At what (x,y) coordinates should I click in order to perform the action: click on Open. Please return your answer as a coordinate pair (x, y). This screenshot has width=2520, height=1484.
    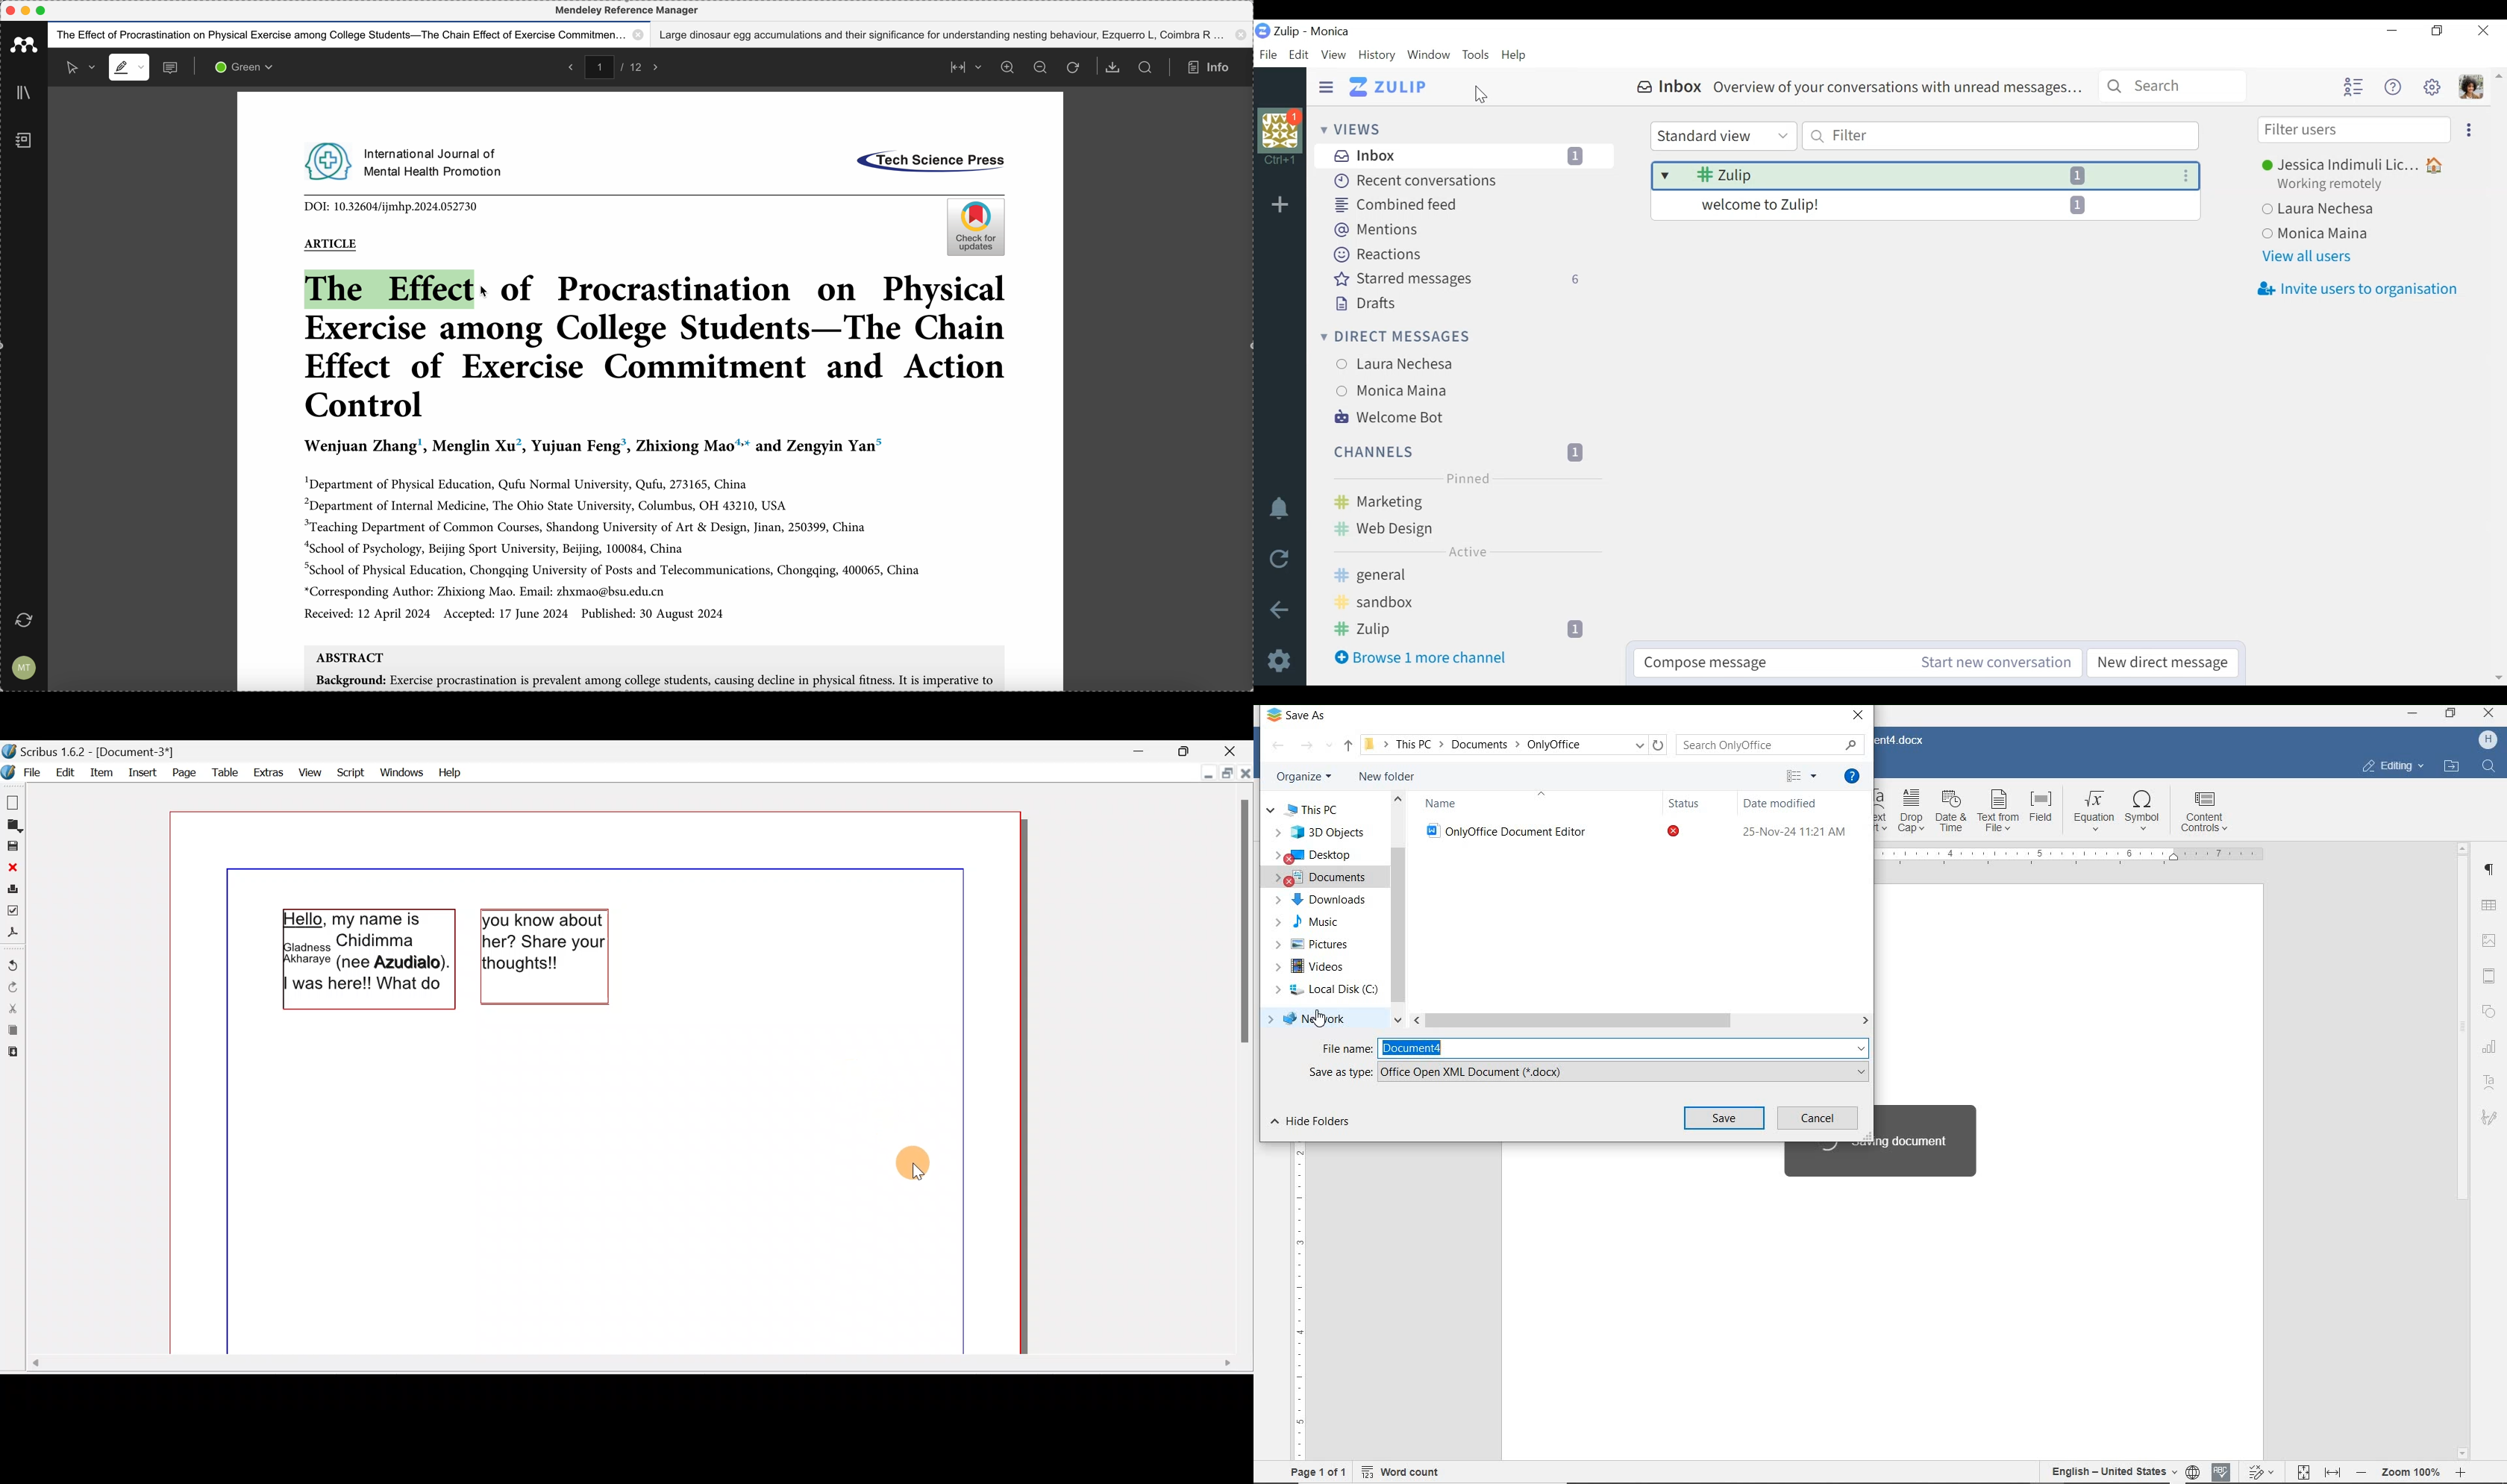
    Looking at the image, I should click on (13, 826).